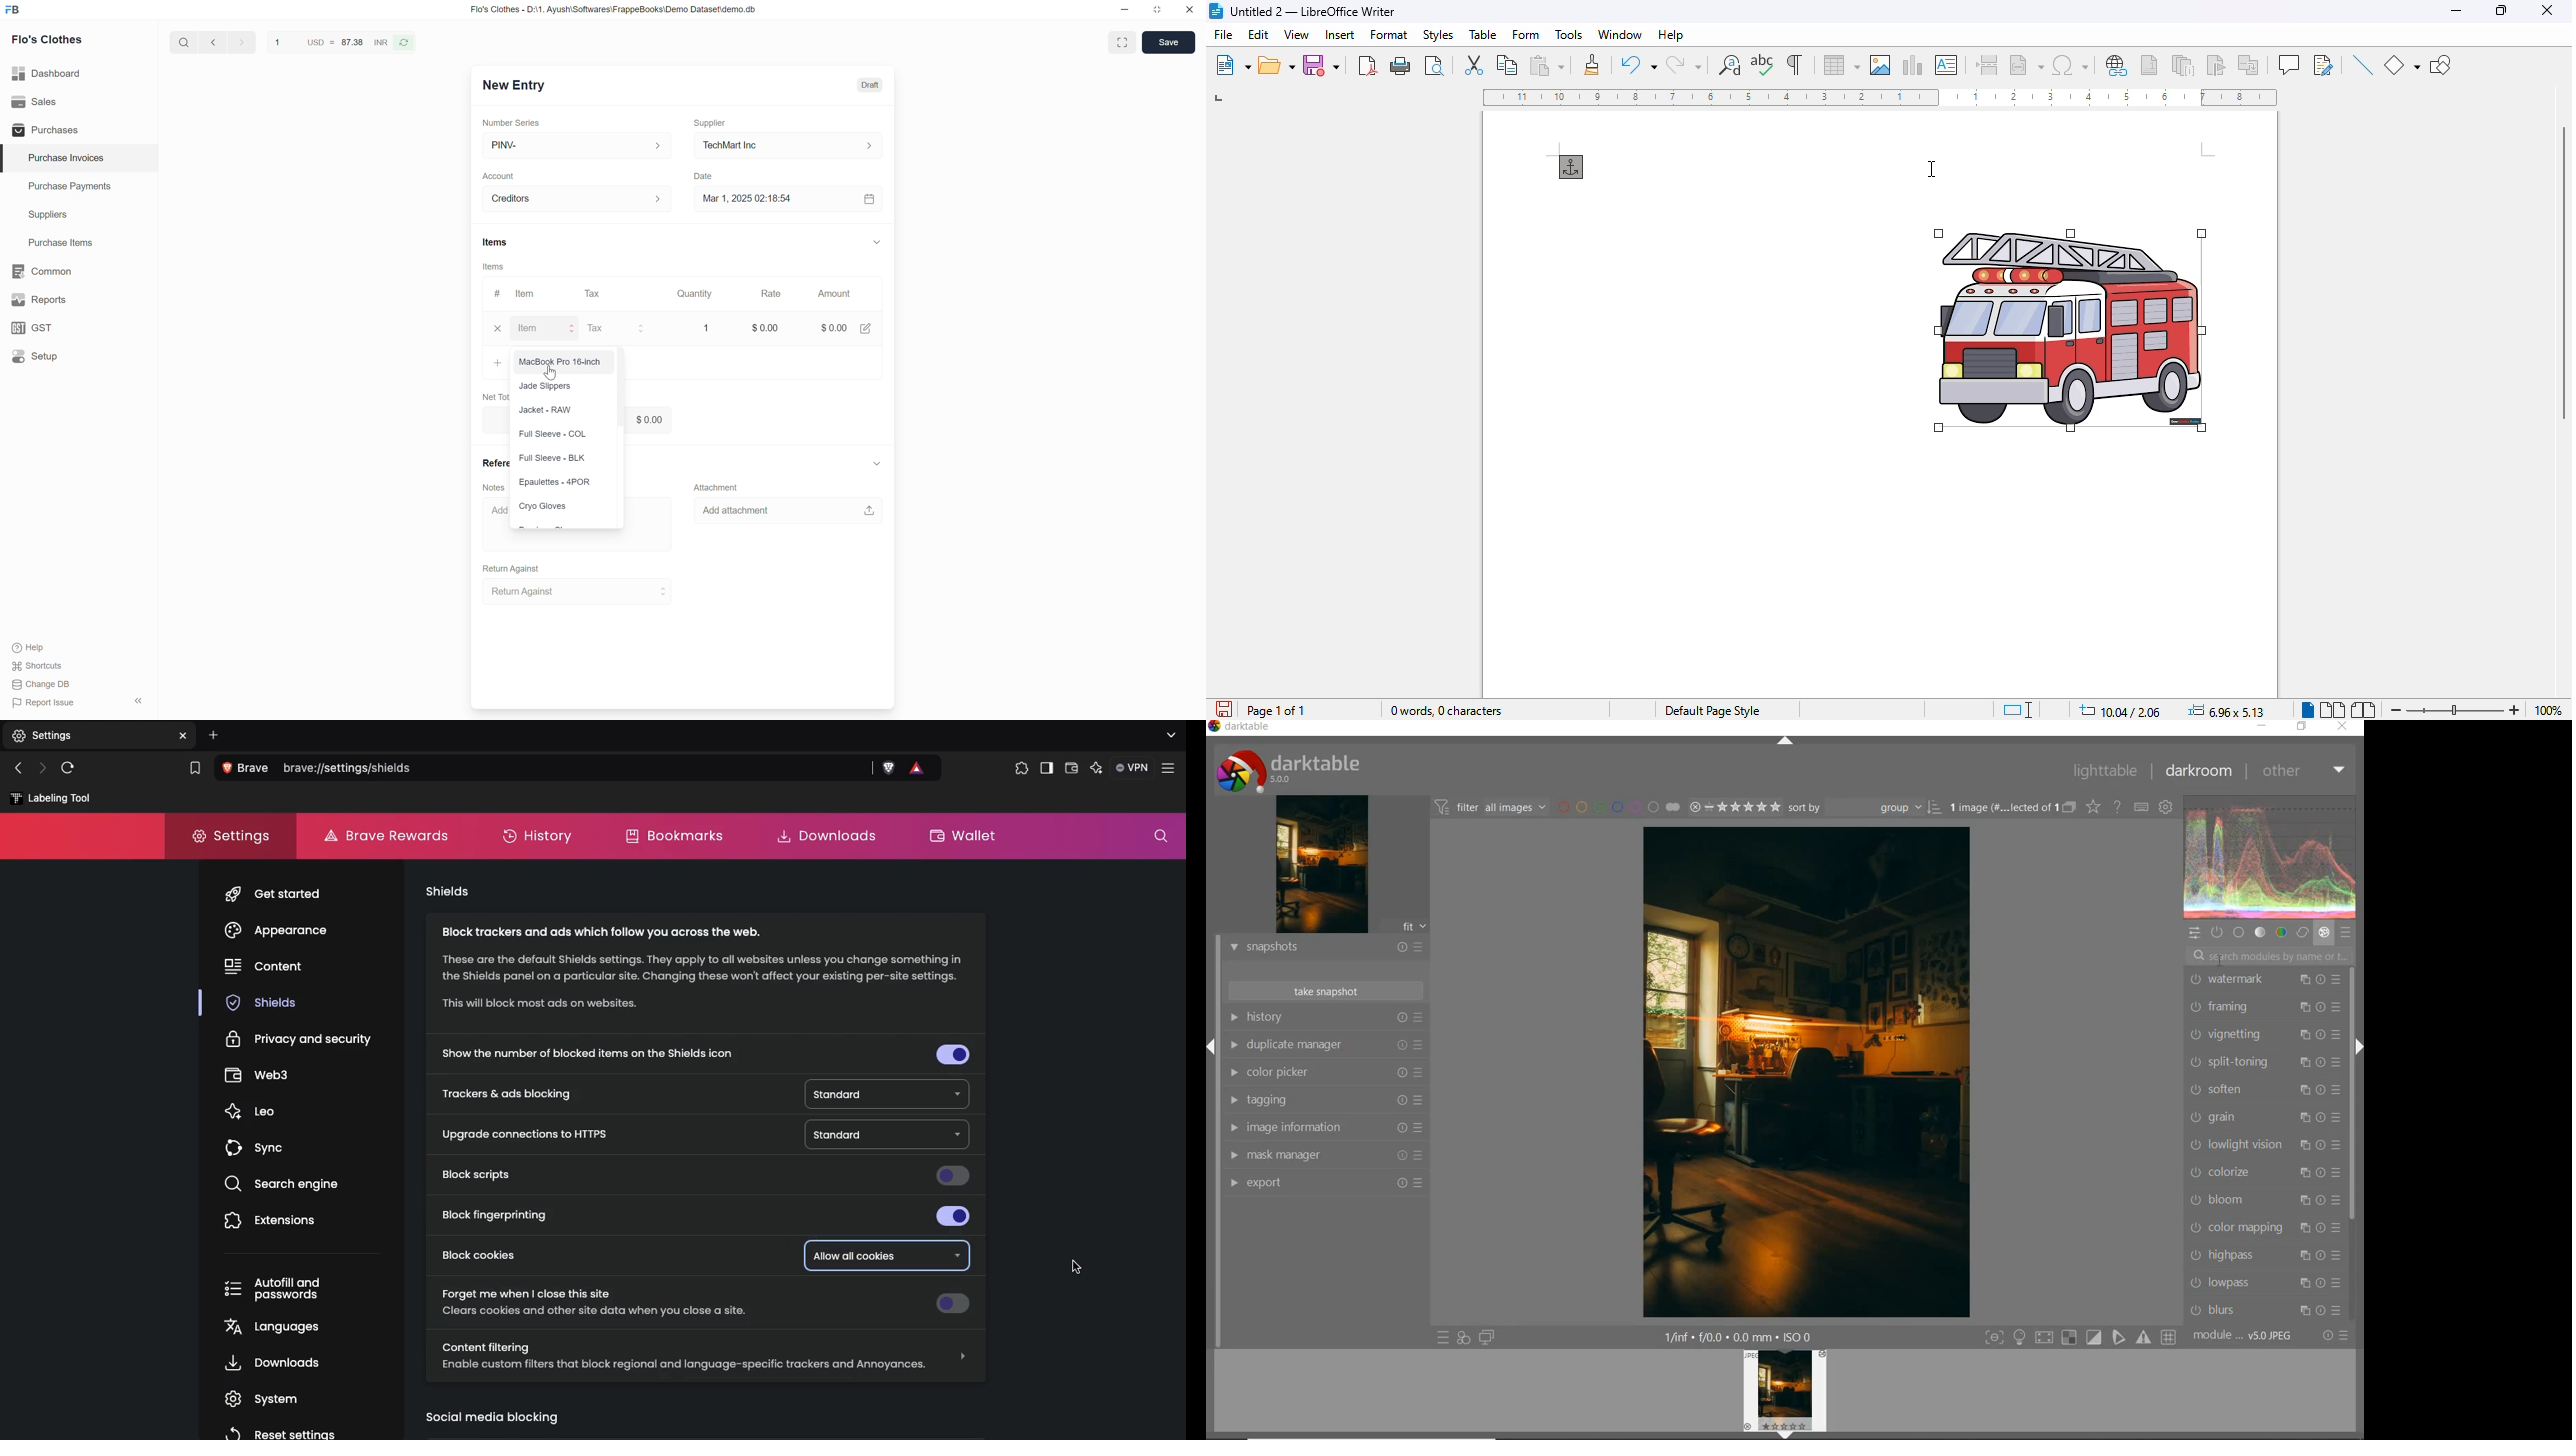 Image resolution: width=2576 pixels, height=1456 pixels. I want to click on export, so click(1324, 1185).